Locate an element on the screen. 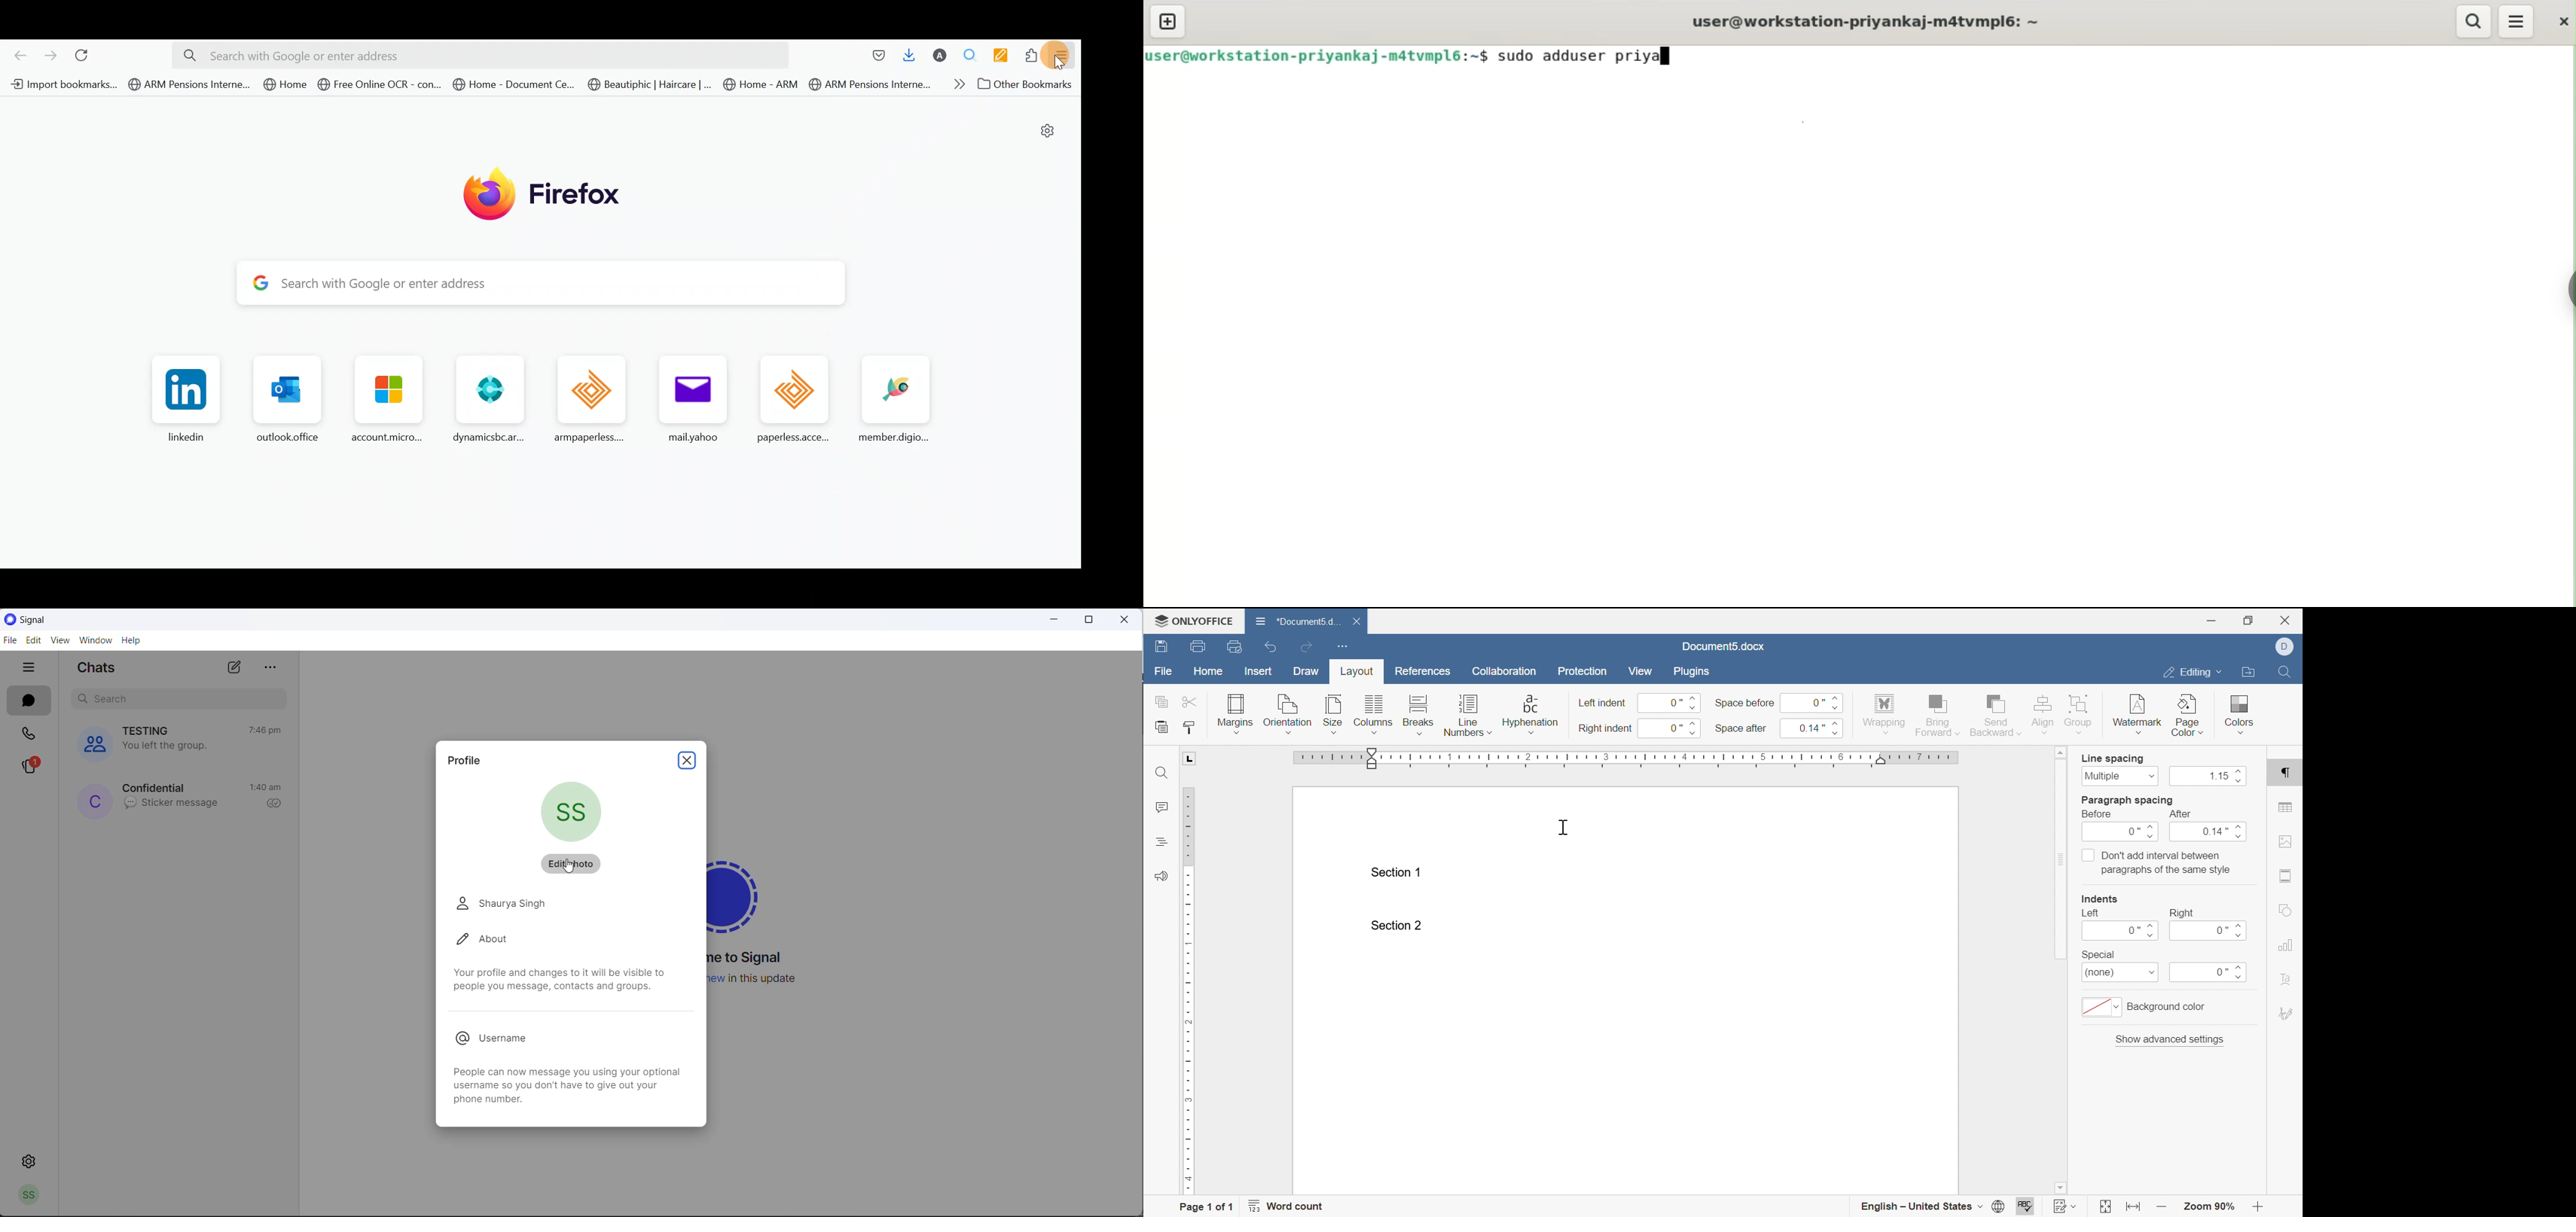  sudo adduser priya is located at coordinates (1582, 56).